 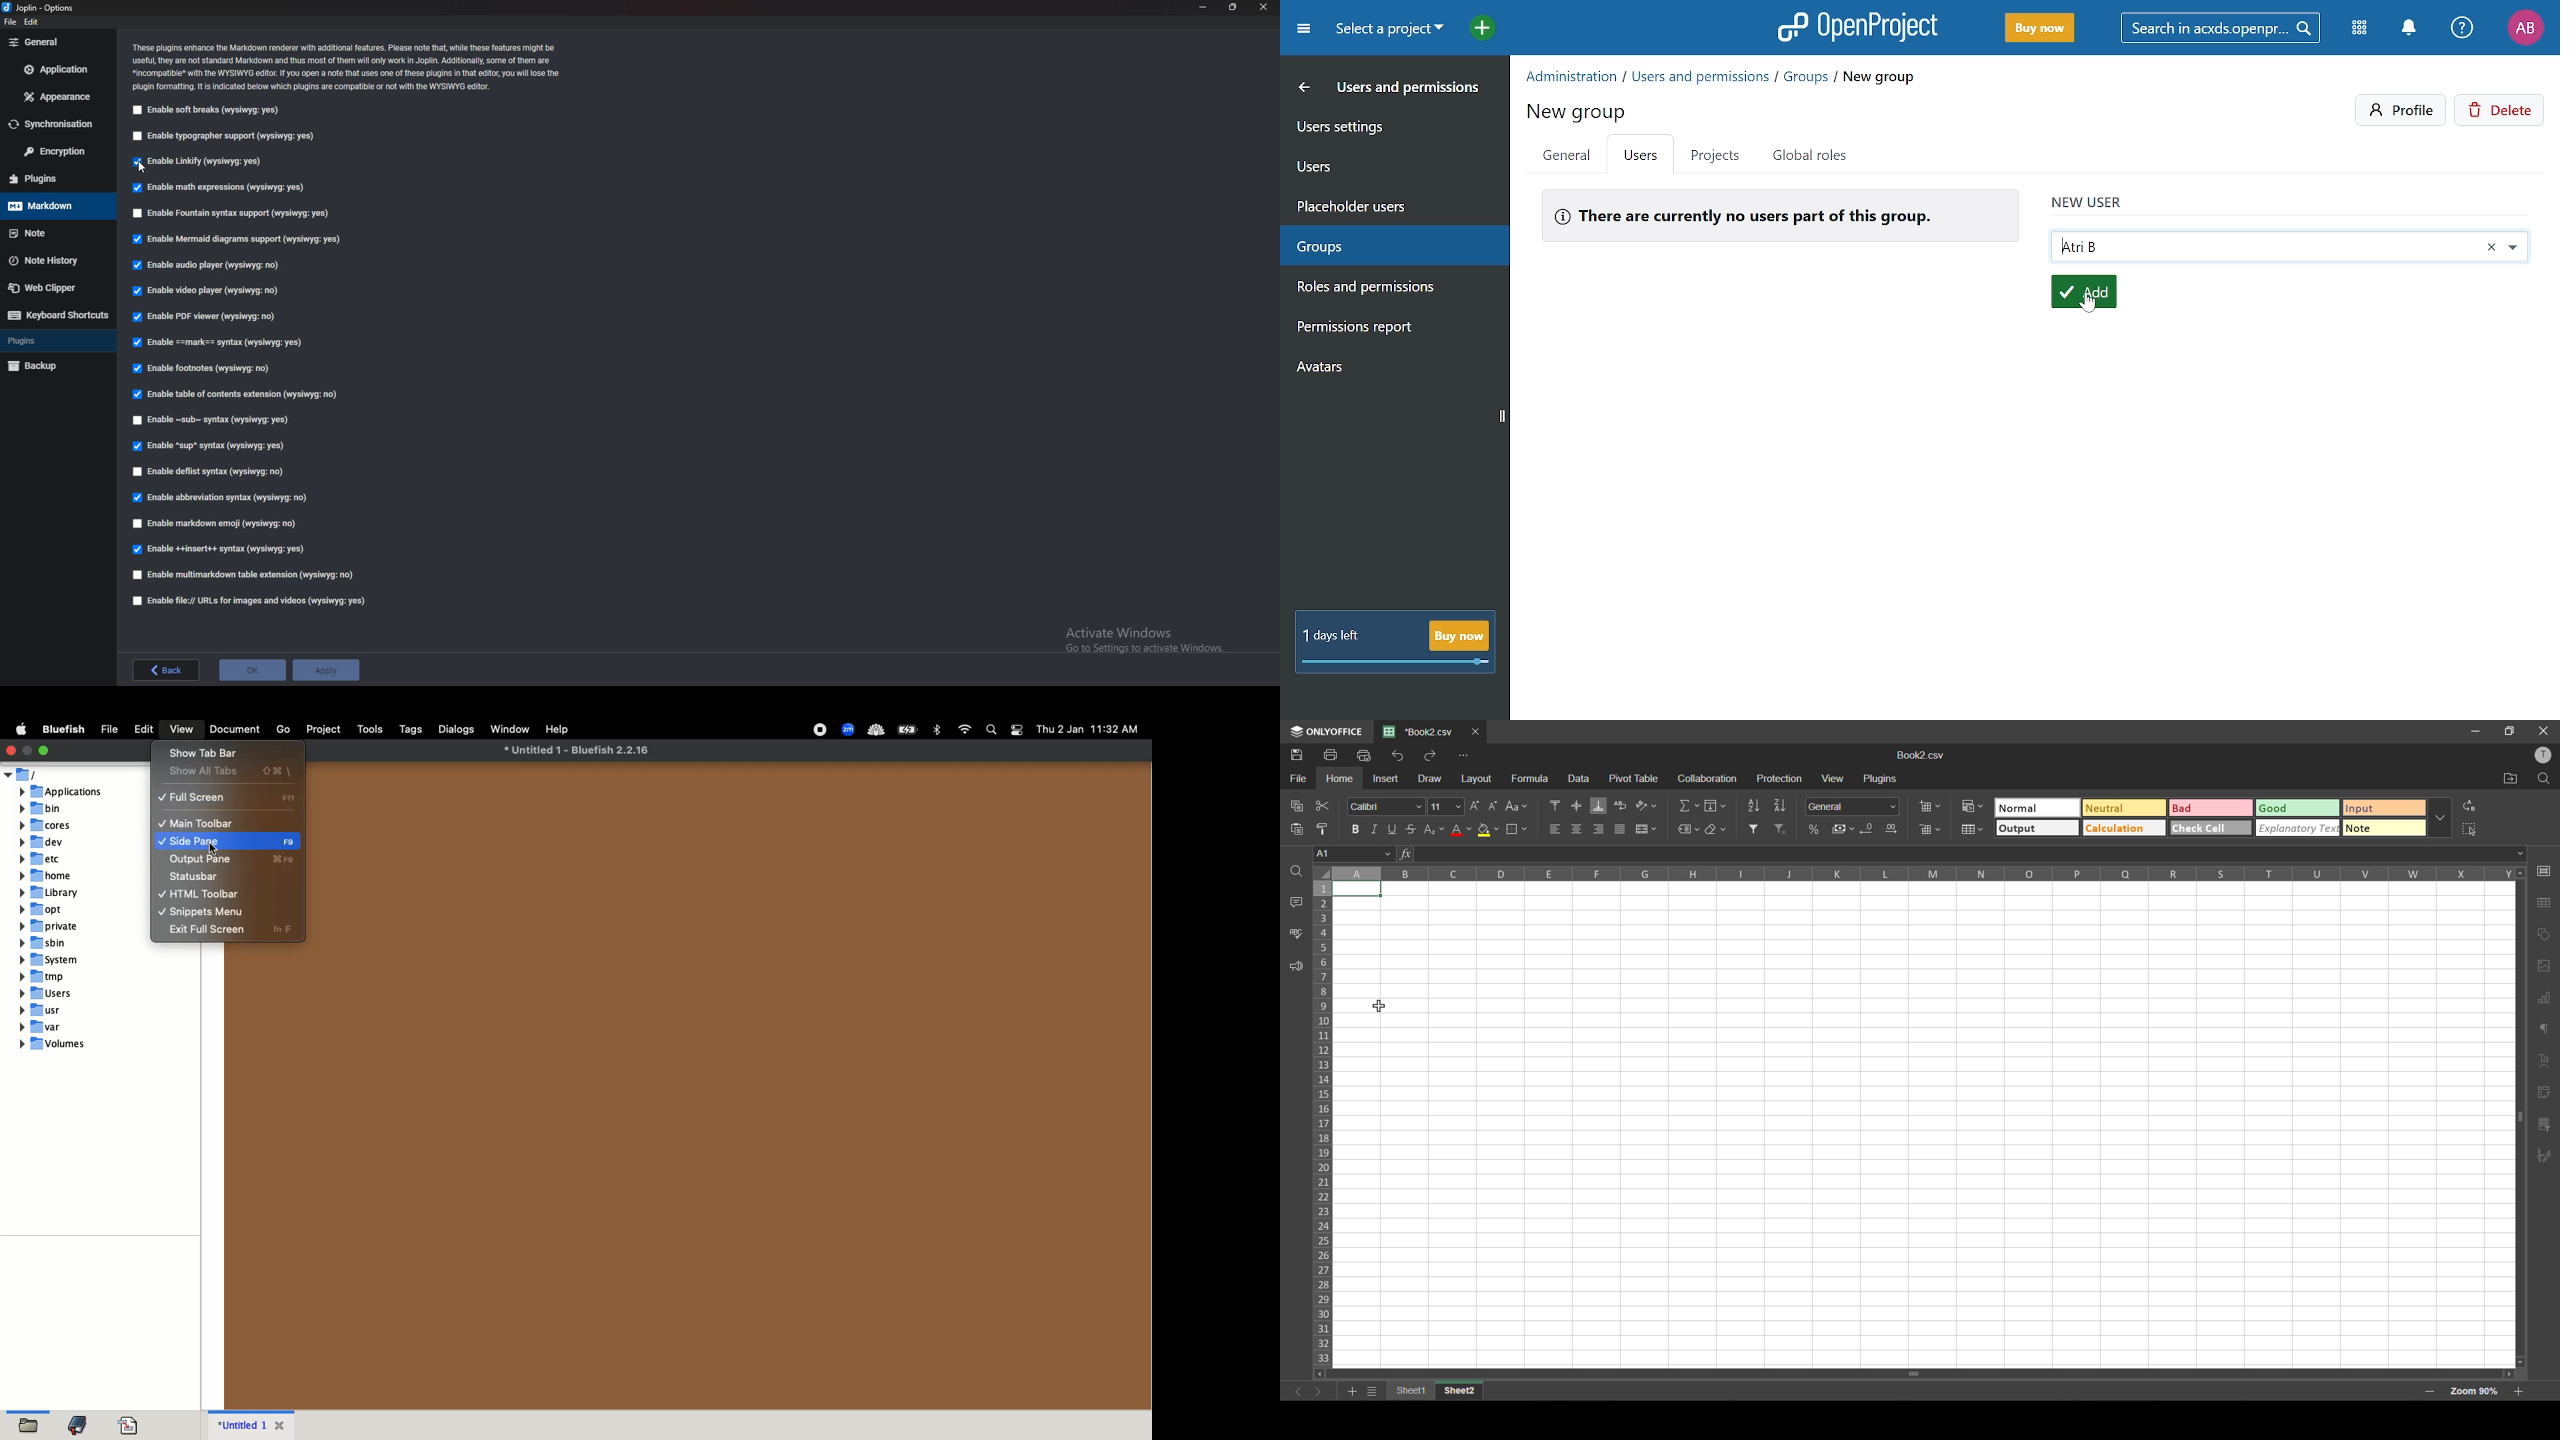 I want to click on Appearance, so click(x=59, y=97).